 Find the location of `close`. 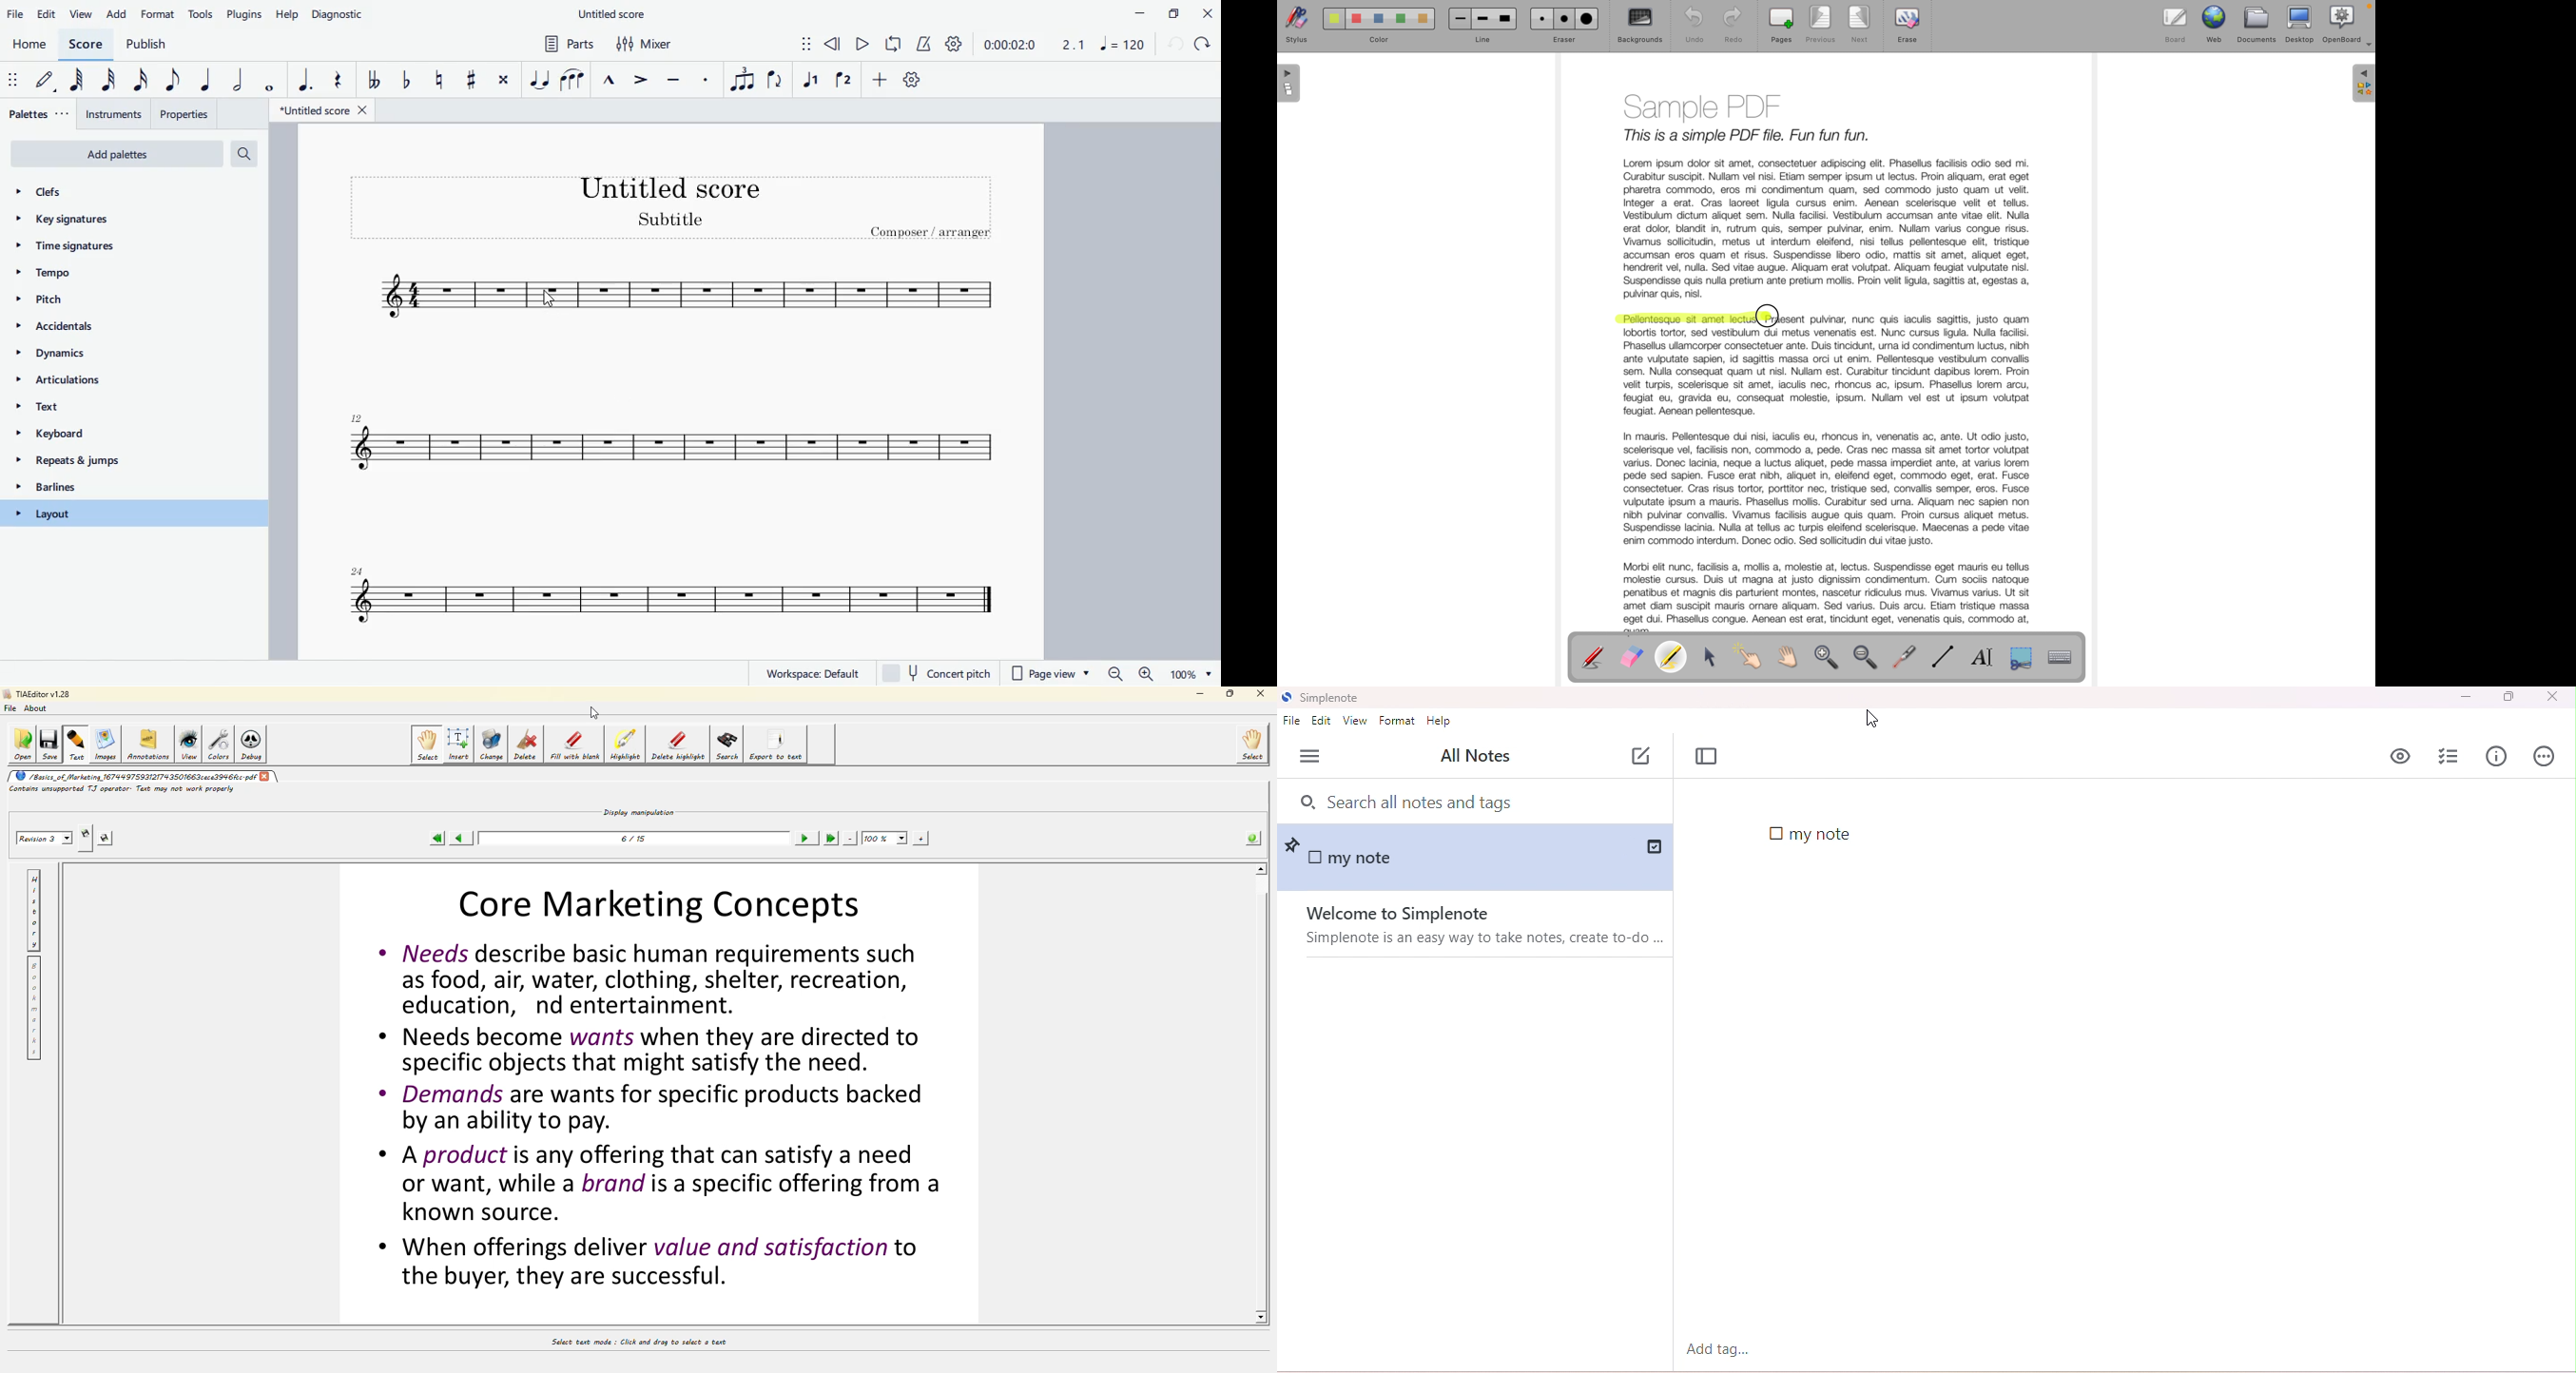

close is located at coordinates (2551, 698).